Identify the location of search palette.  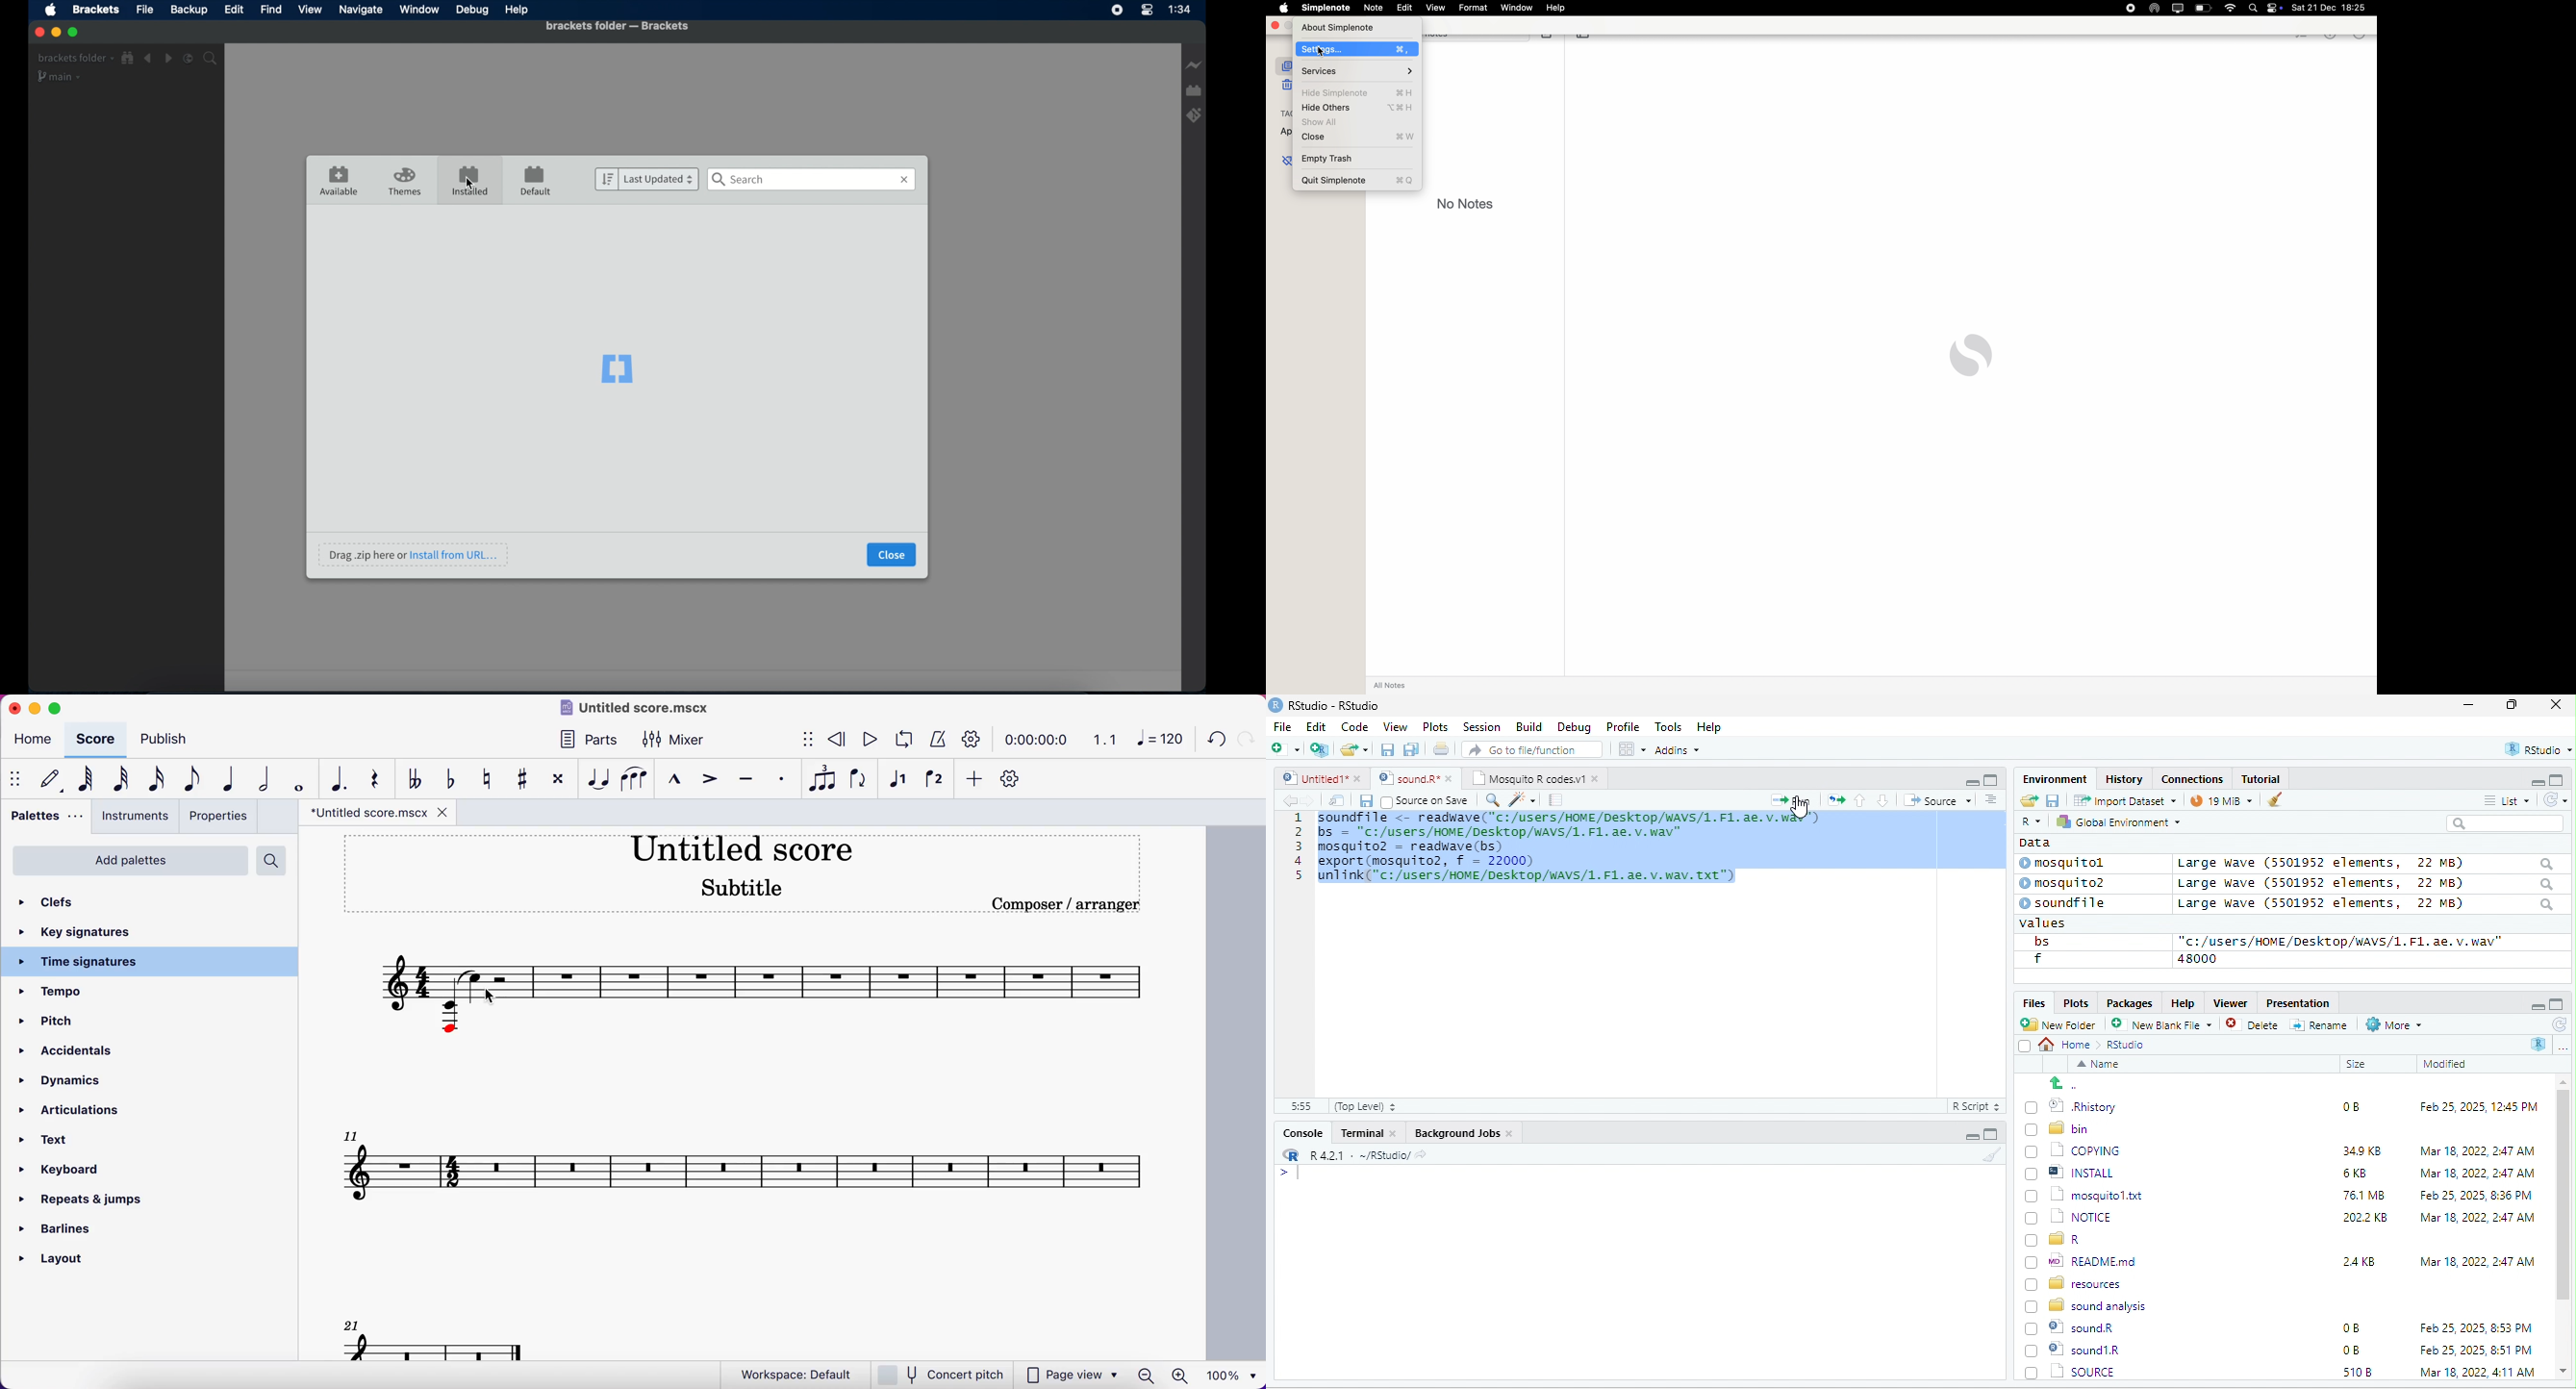
(275, 863).